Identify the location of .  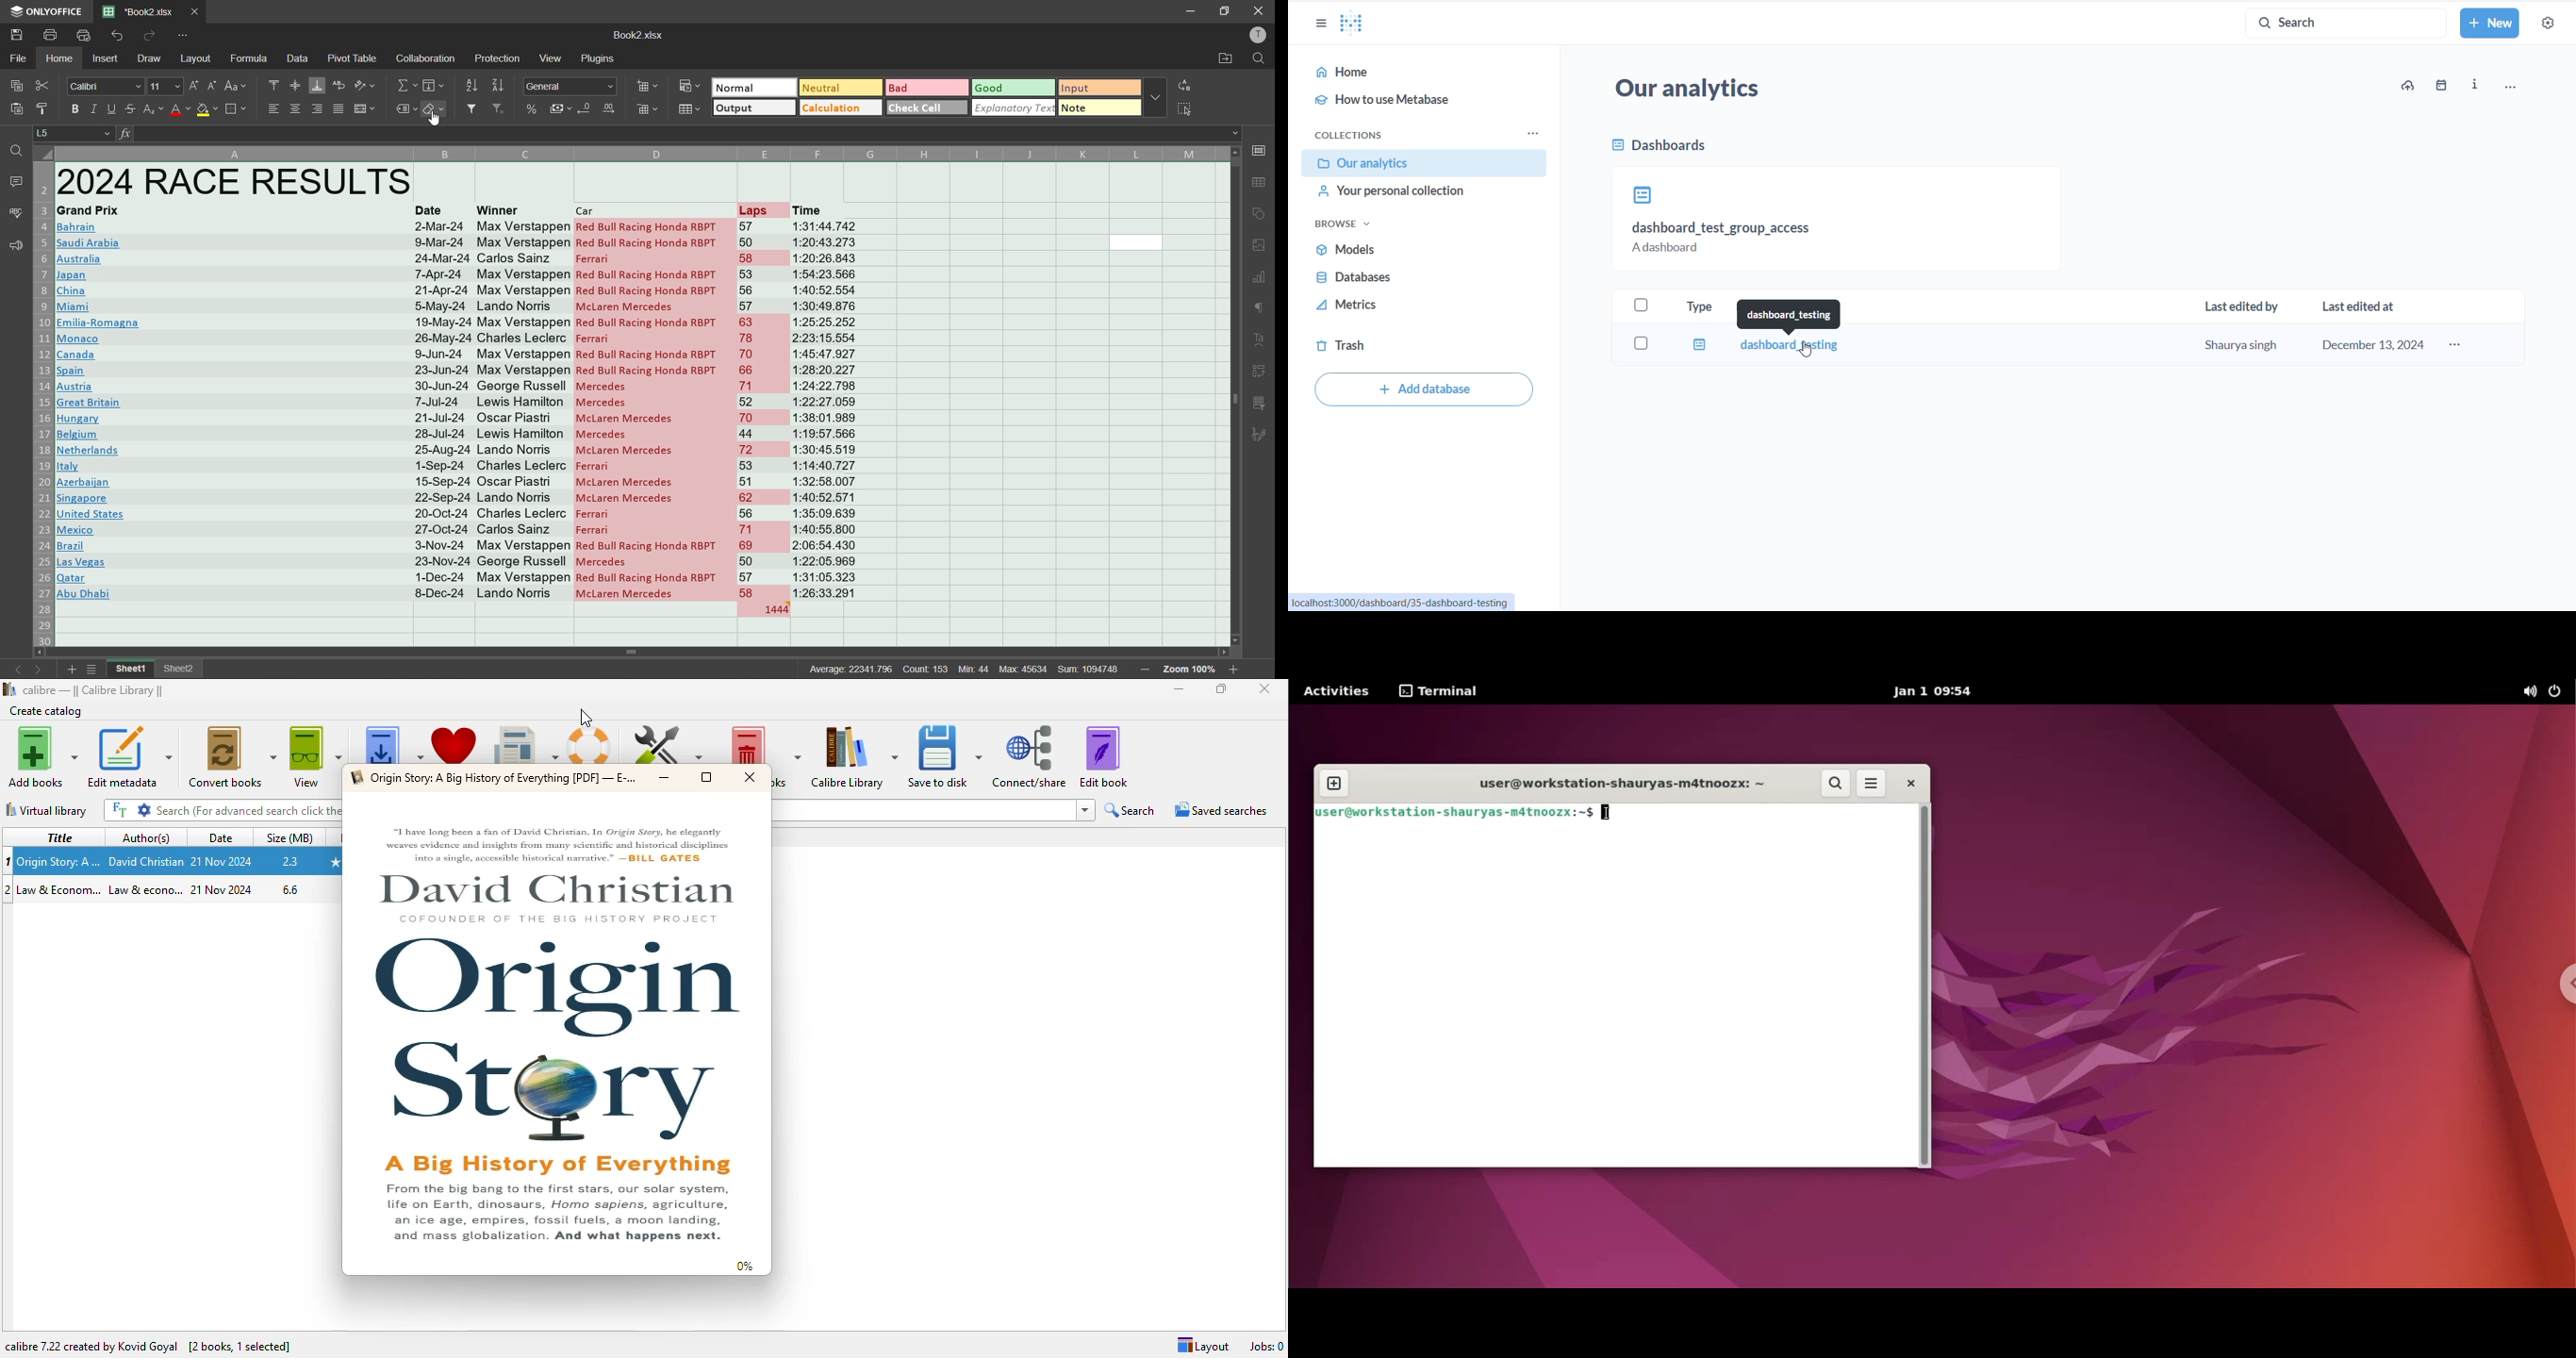
(435, 86).